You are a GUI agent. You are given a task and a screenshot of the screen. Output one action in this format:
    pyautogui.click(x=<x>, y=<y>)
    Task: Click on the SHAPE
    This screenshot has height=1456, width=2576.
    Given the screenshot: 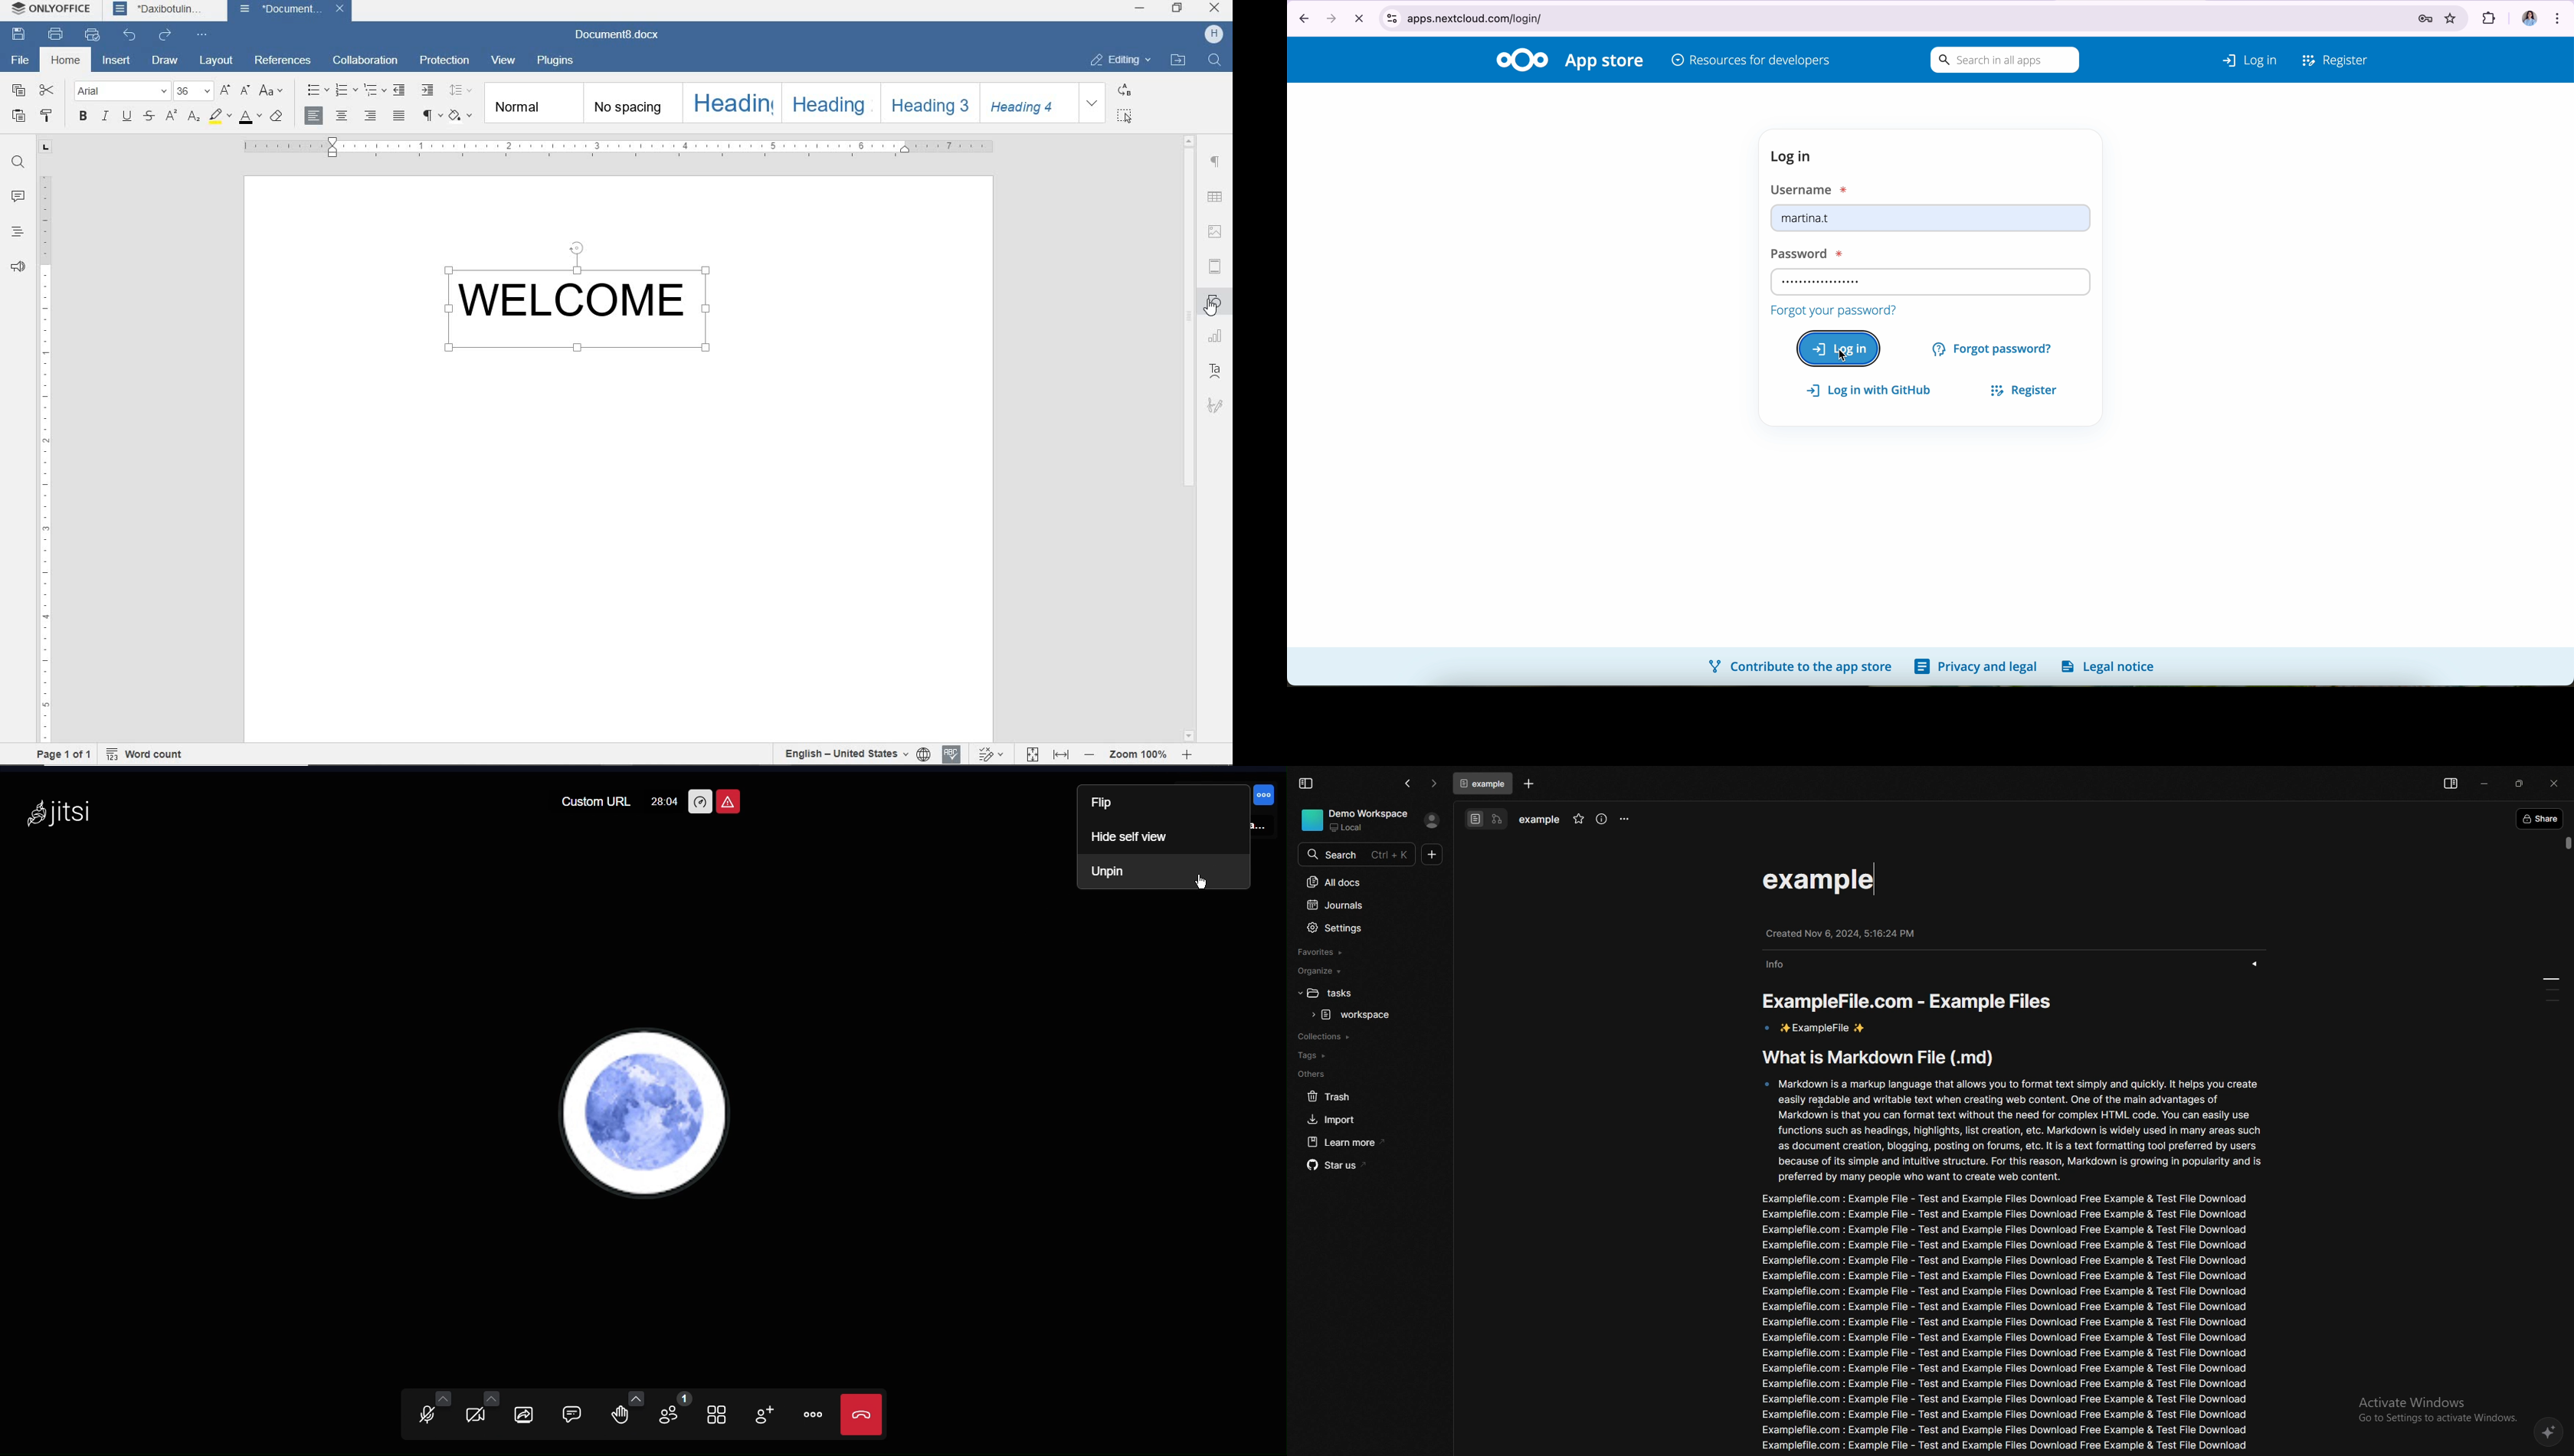 What is the action you would take?
    pyautogui.click(x=1218, y=302)
    